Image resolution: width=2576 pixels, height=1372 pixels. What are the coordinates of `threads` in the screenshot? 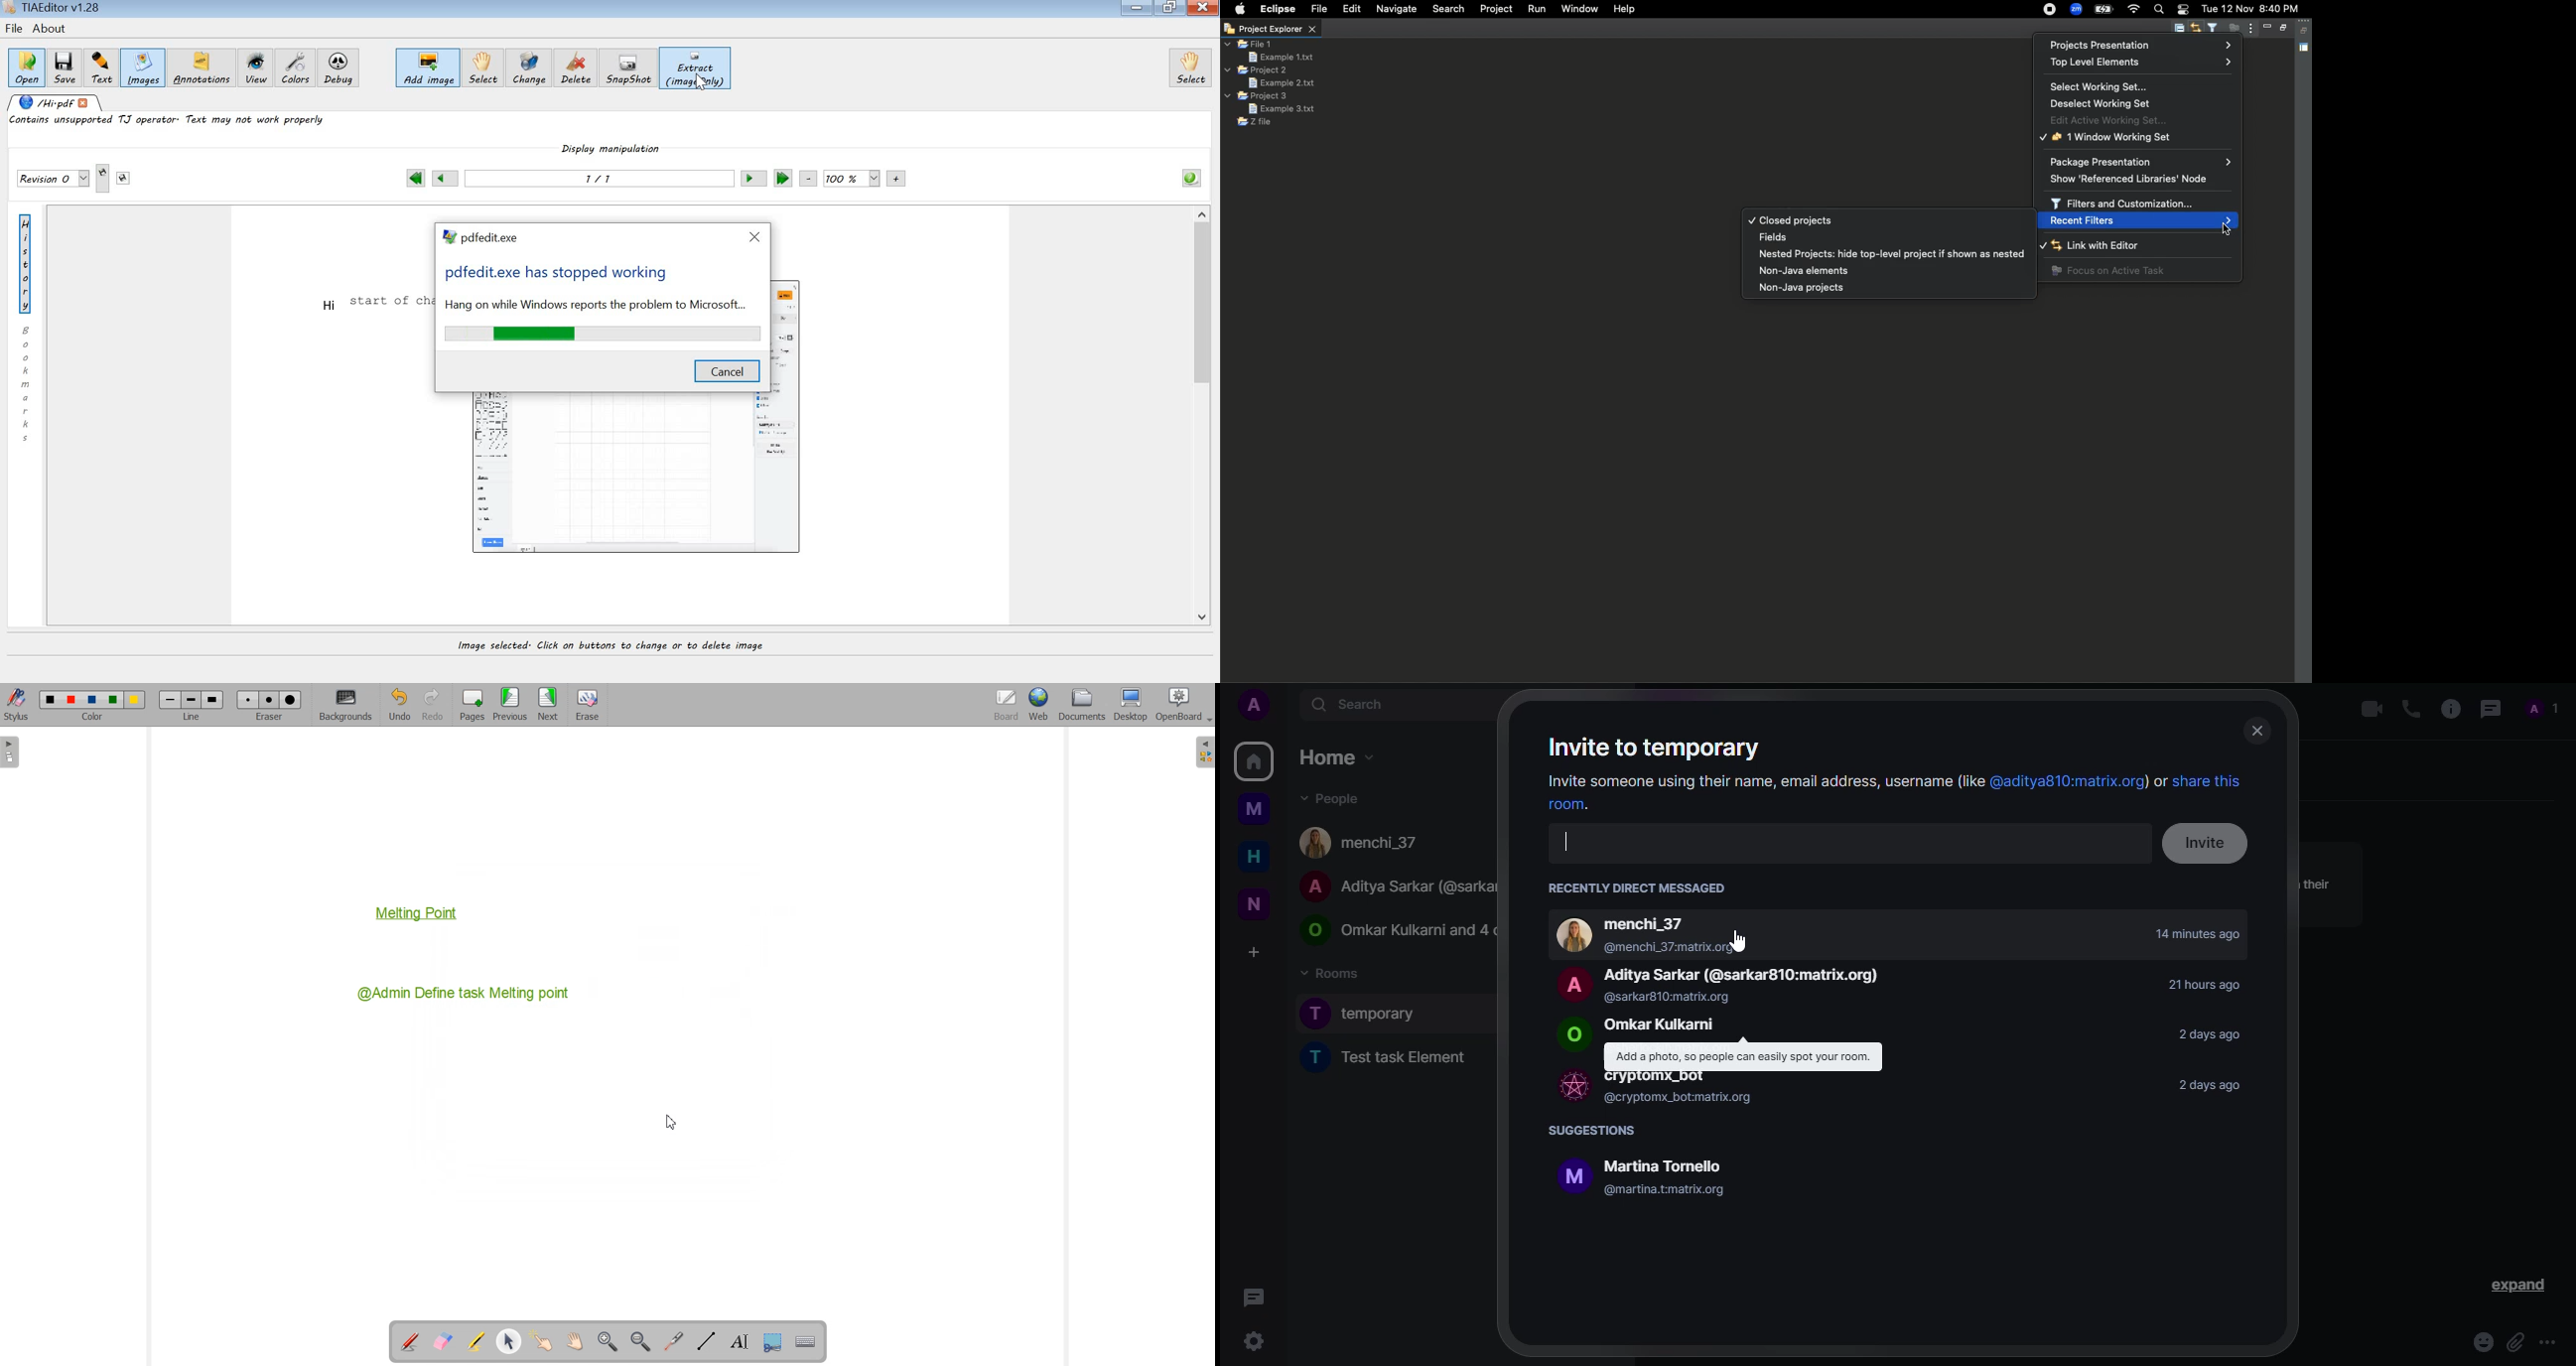 It's located at (2489, 709).